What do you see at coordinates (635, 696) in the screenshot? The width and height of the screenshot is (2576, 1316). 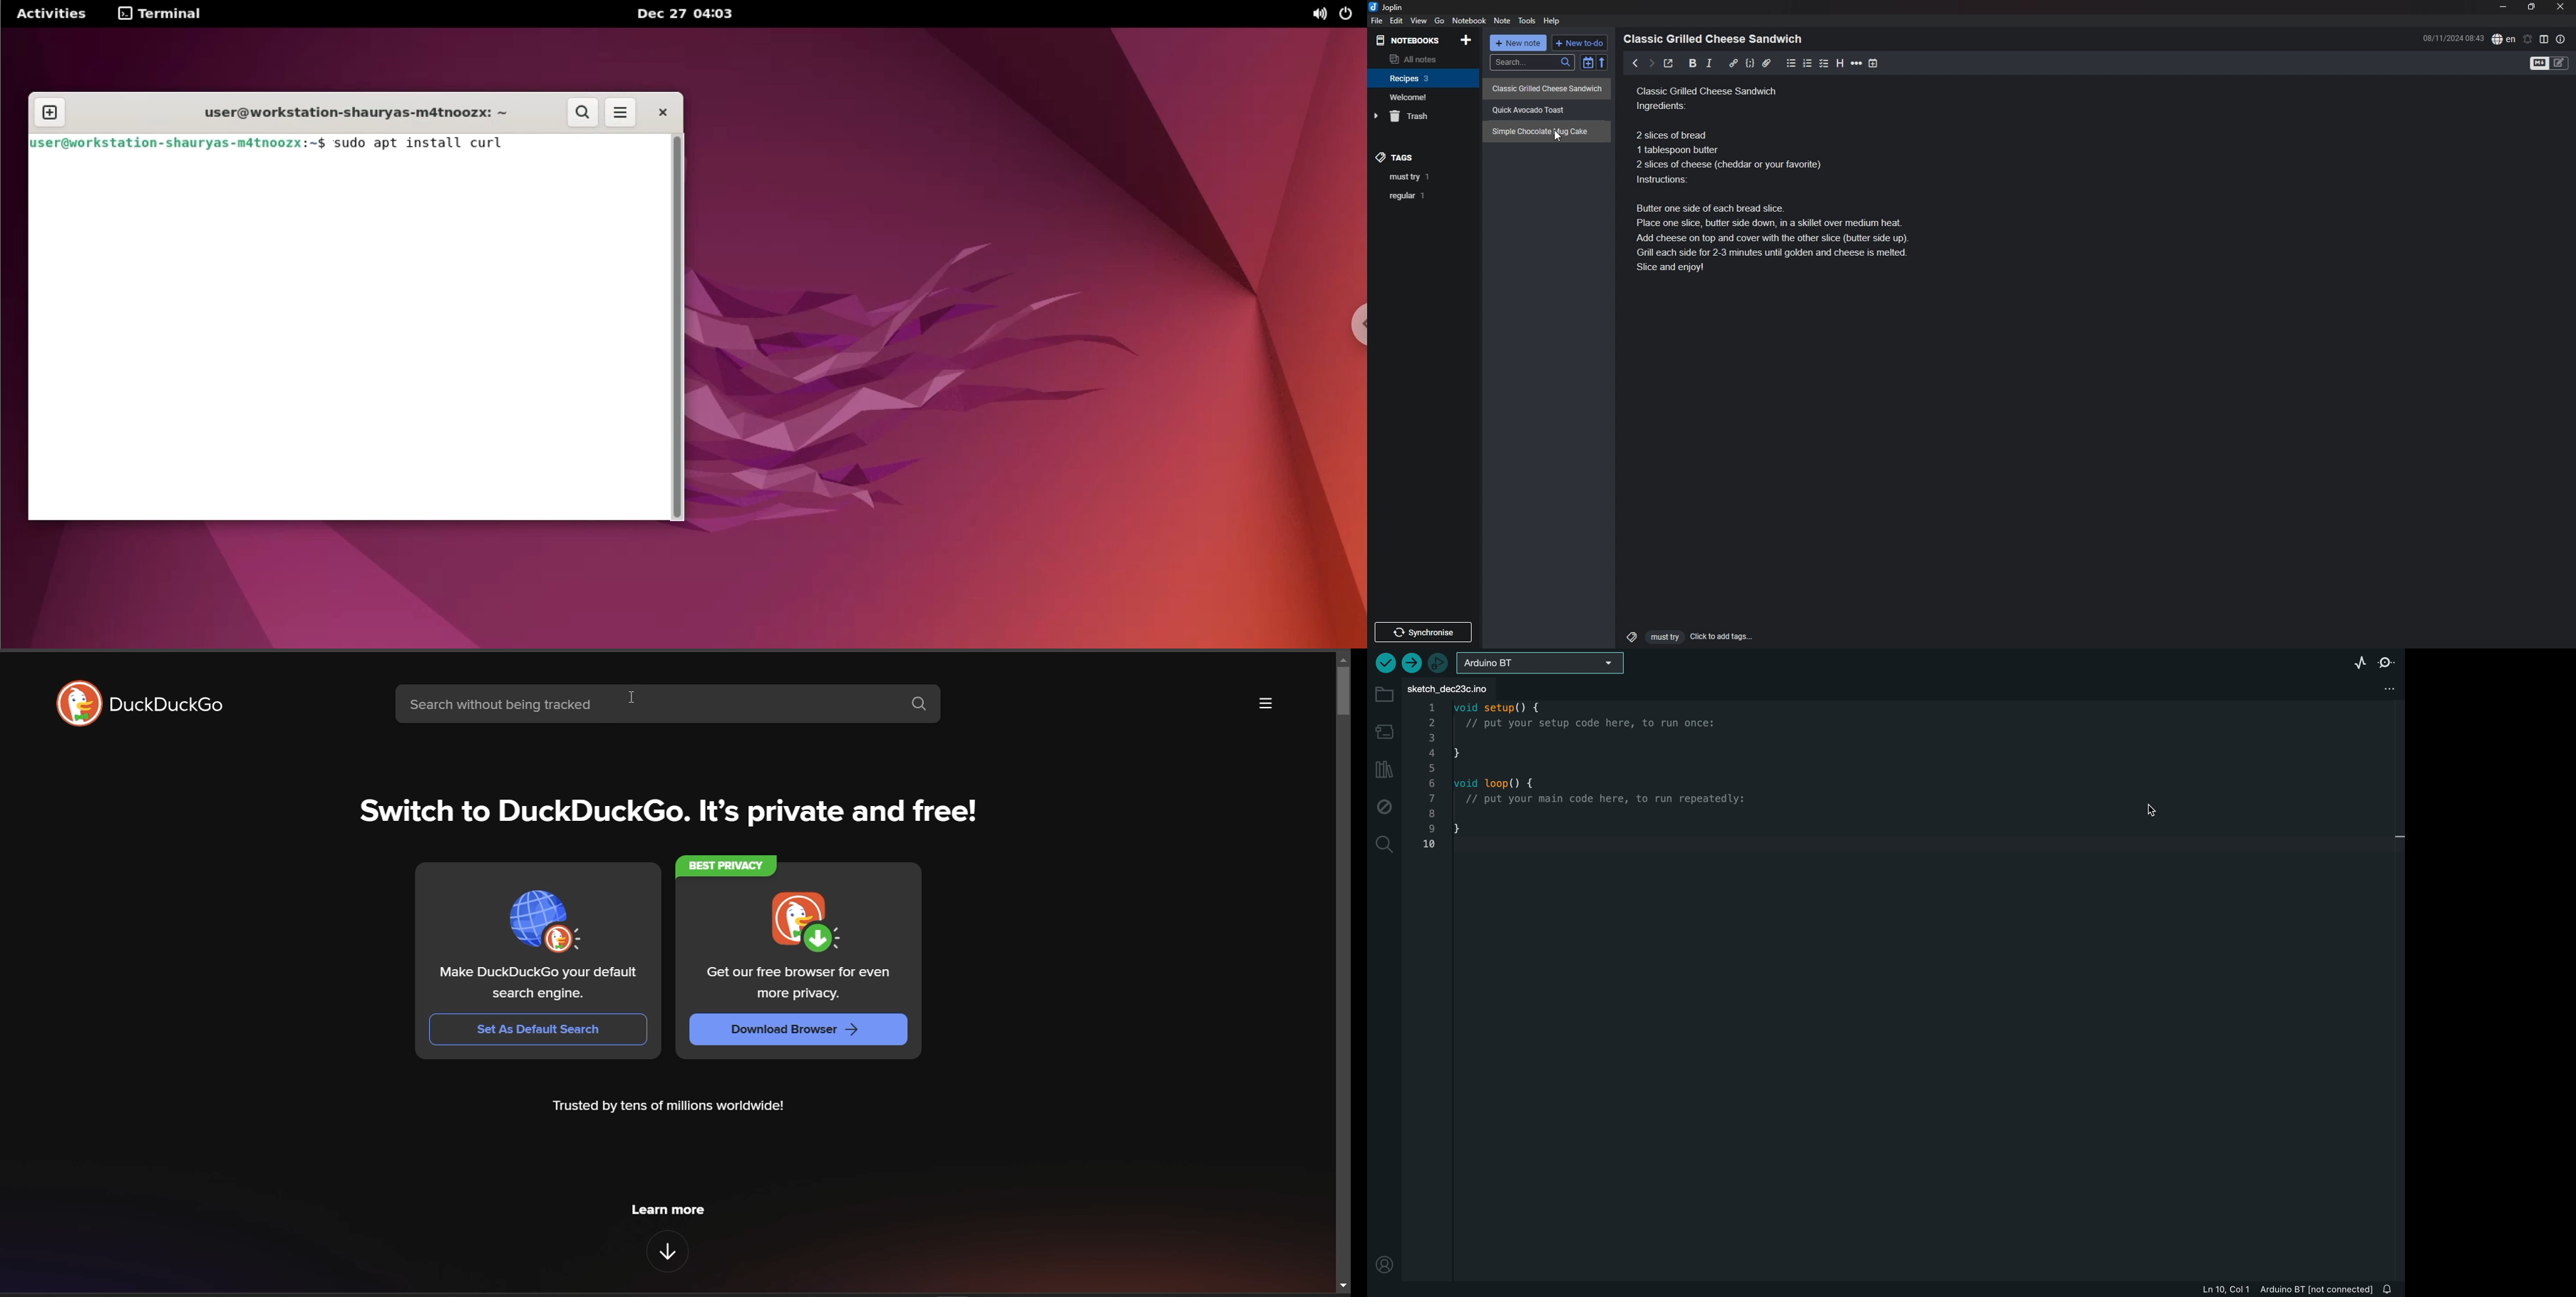 I see `cursor` at bounding box center [635, 696].